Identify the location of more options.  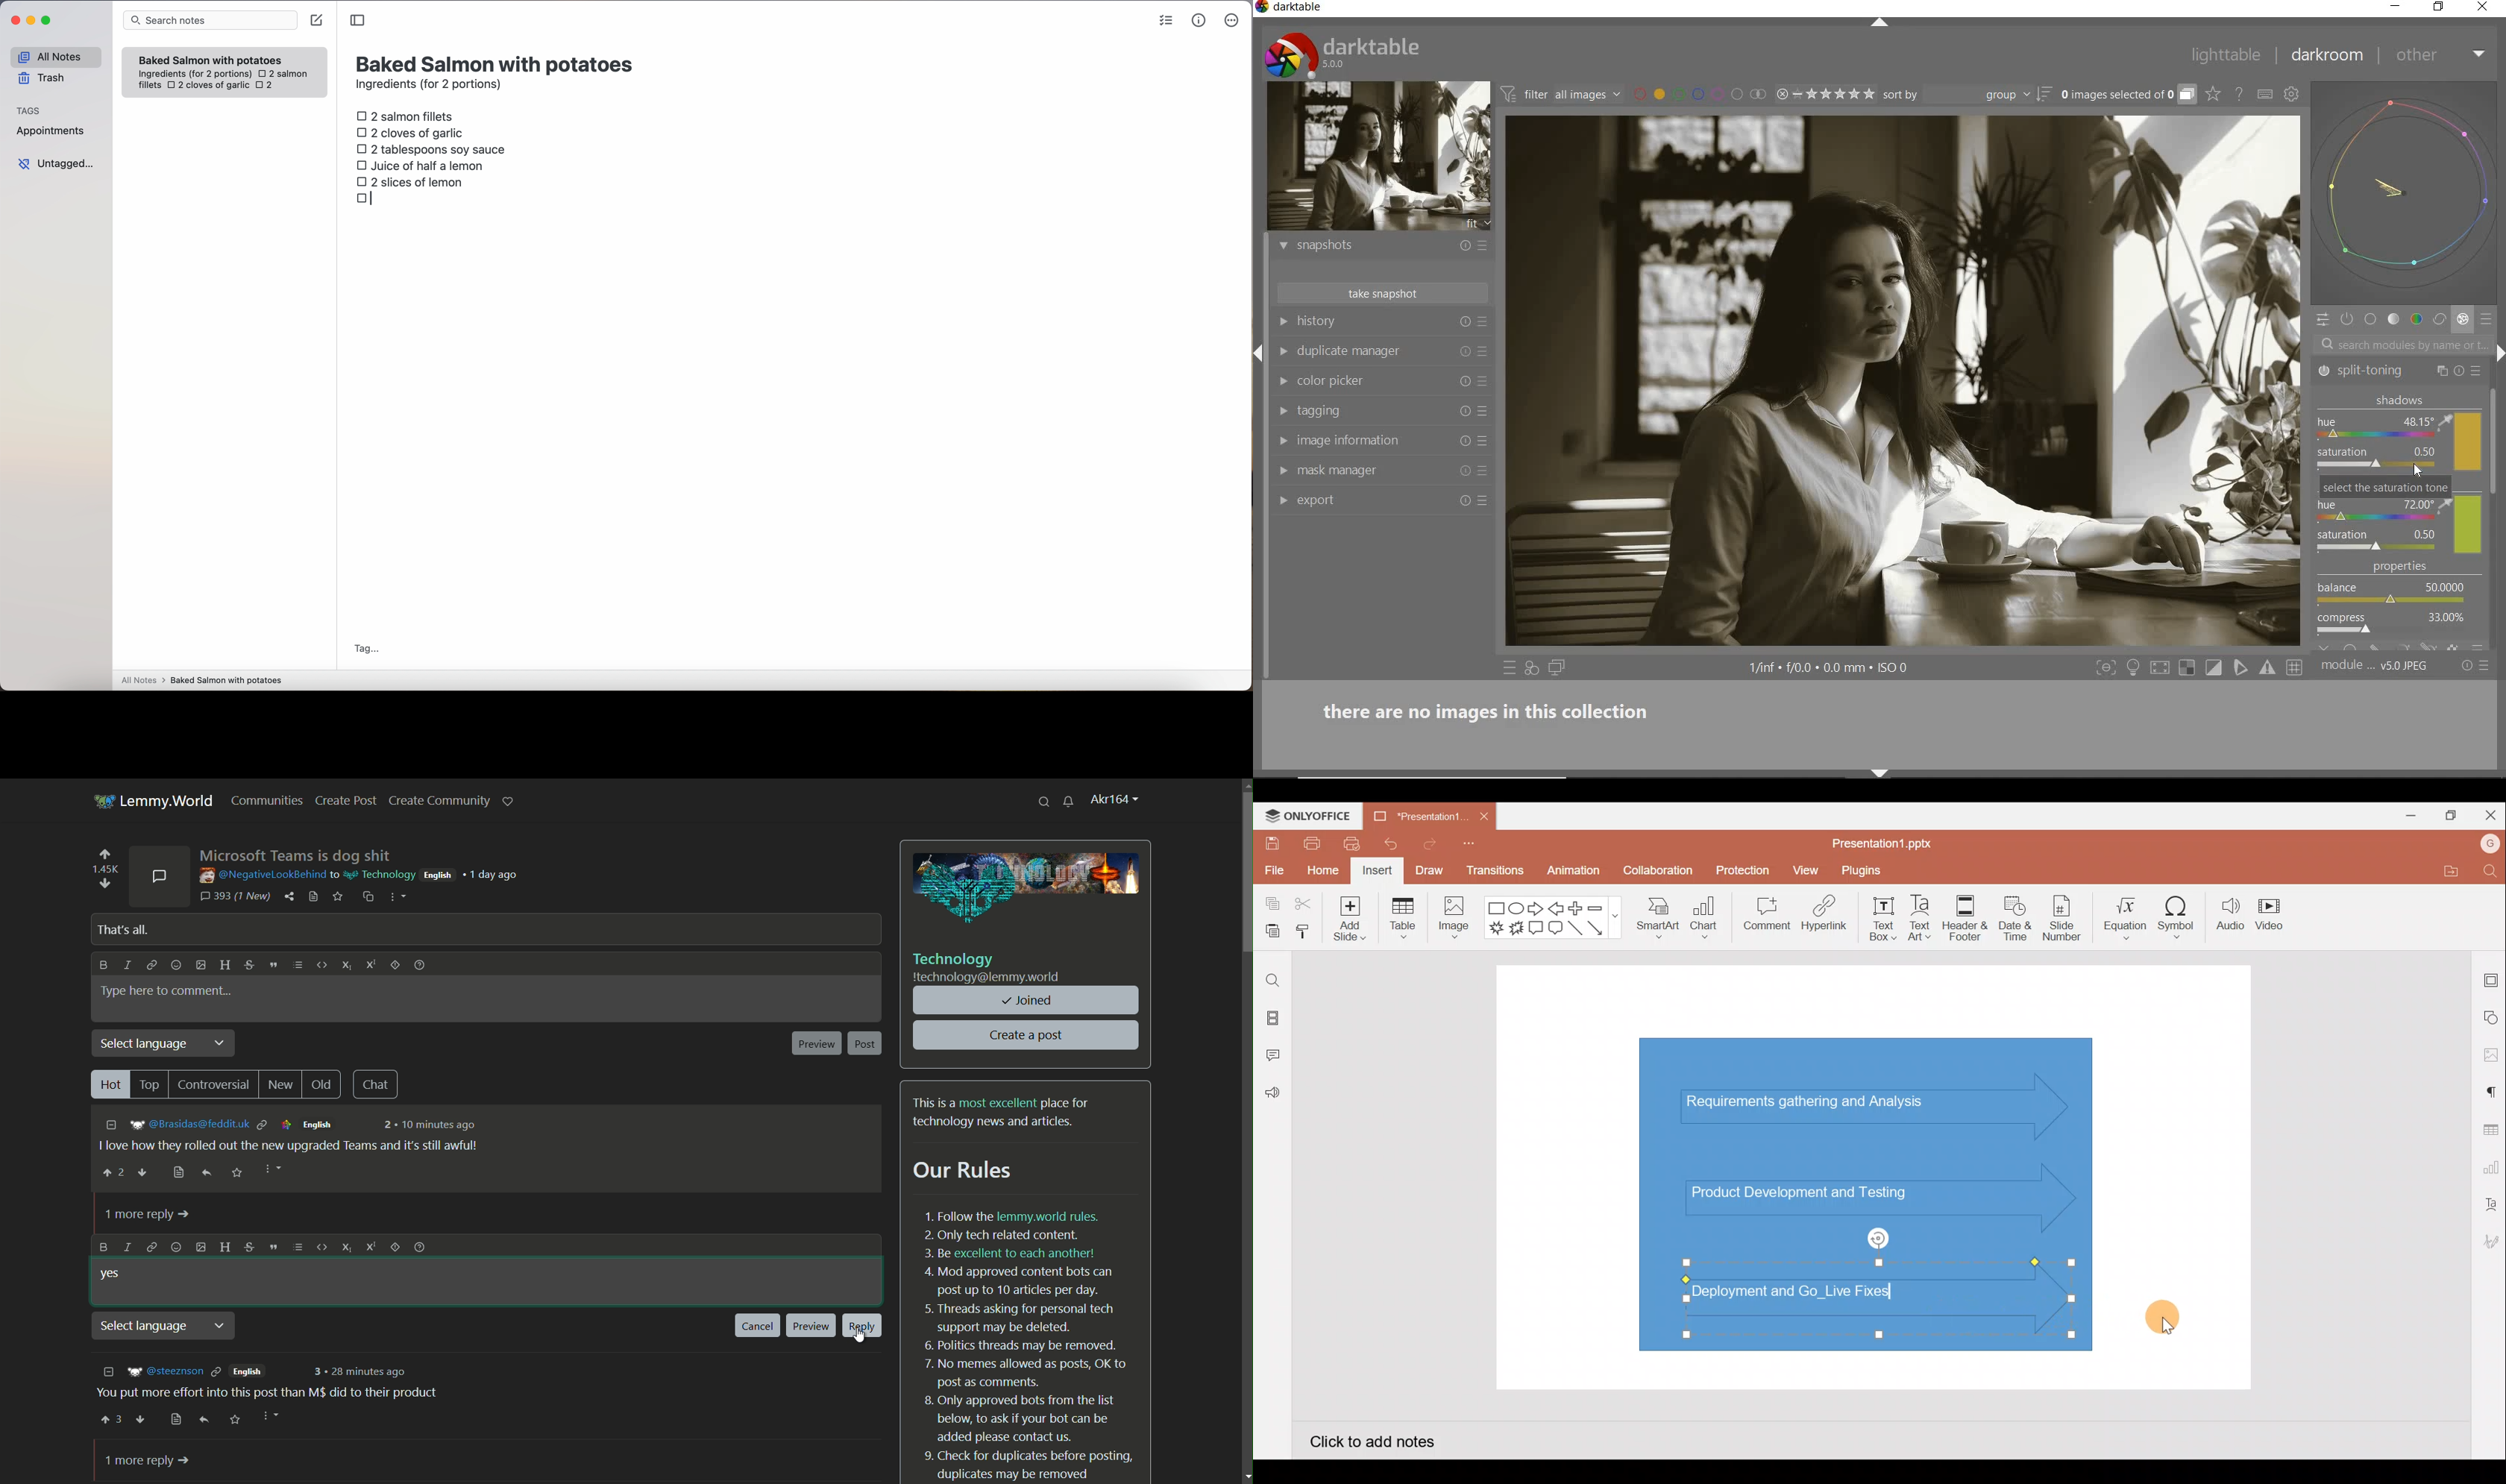
(1233, 21).